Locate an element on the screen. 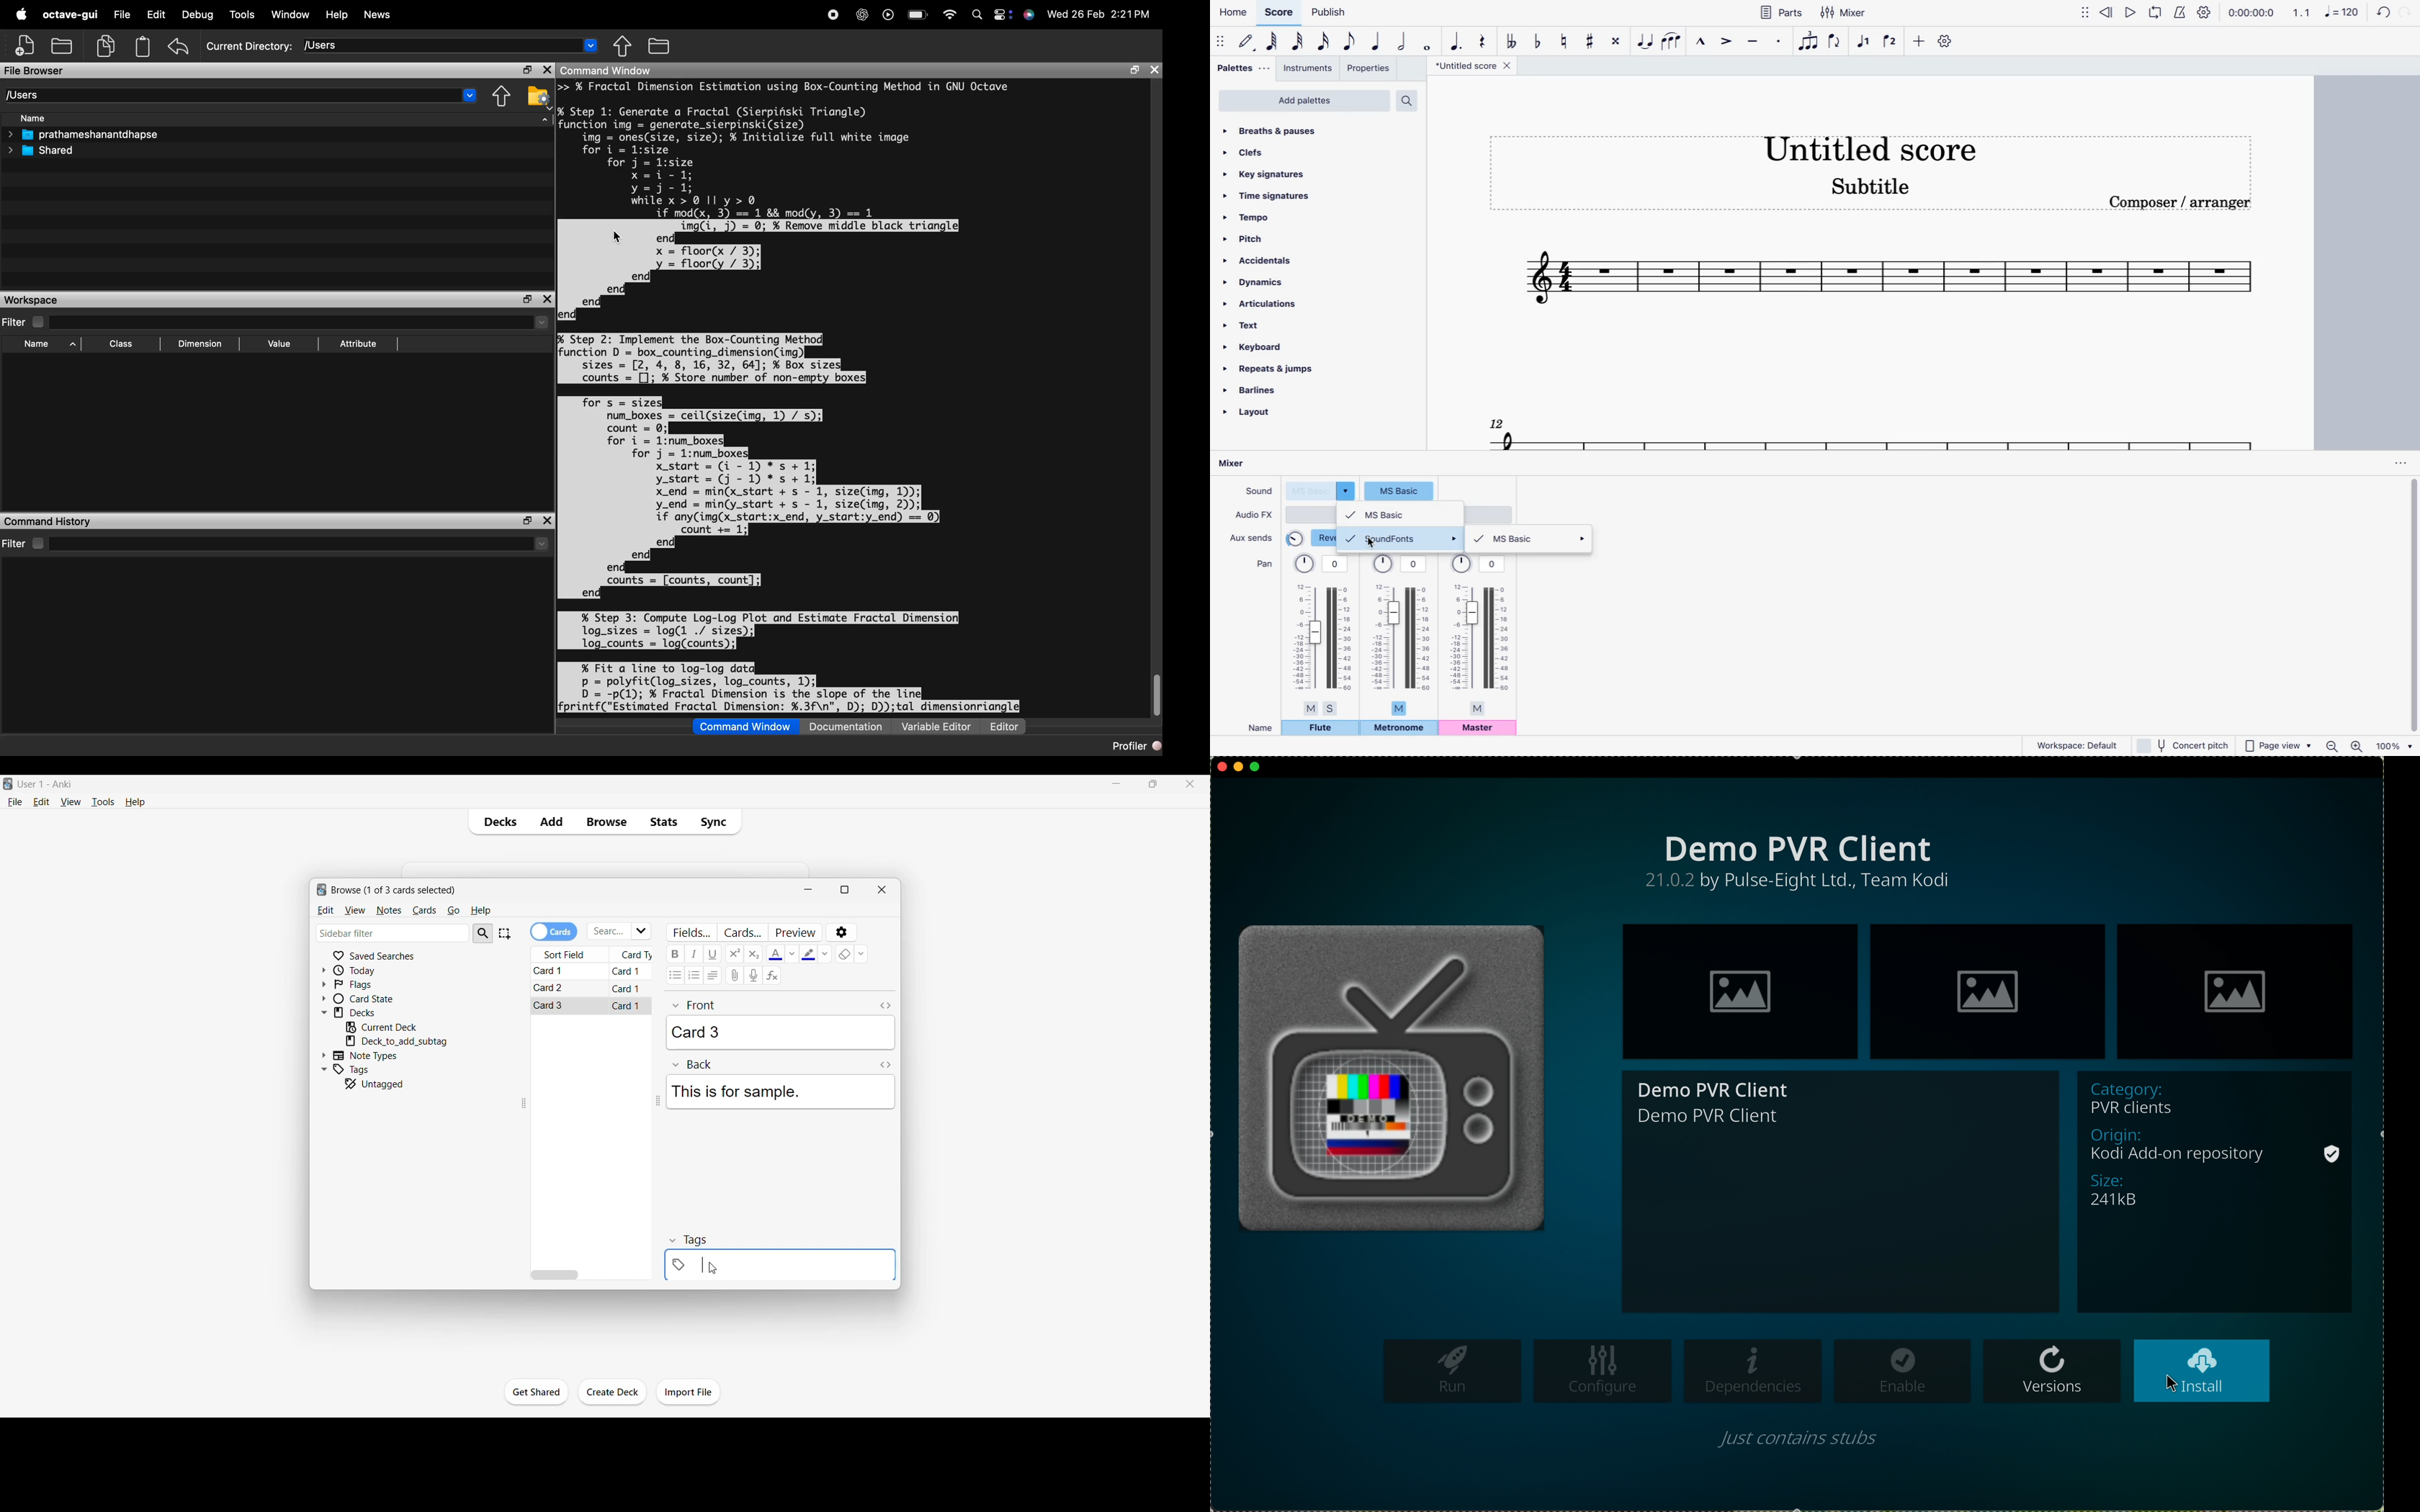 The width and height of the screenshot is (2436, 1512). Show window in is located at coordinates (845, 890).